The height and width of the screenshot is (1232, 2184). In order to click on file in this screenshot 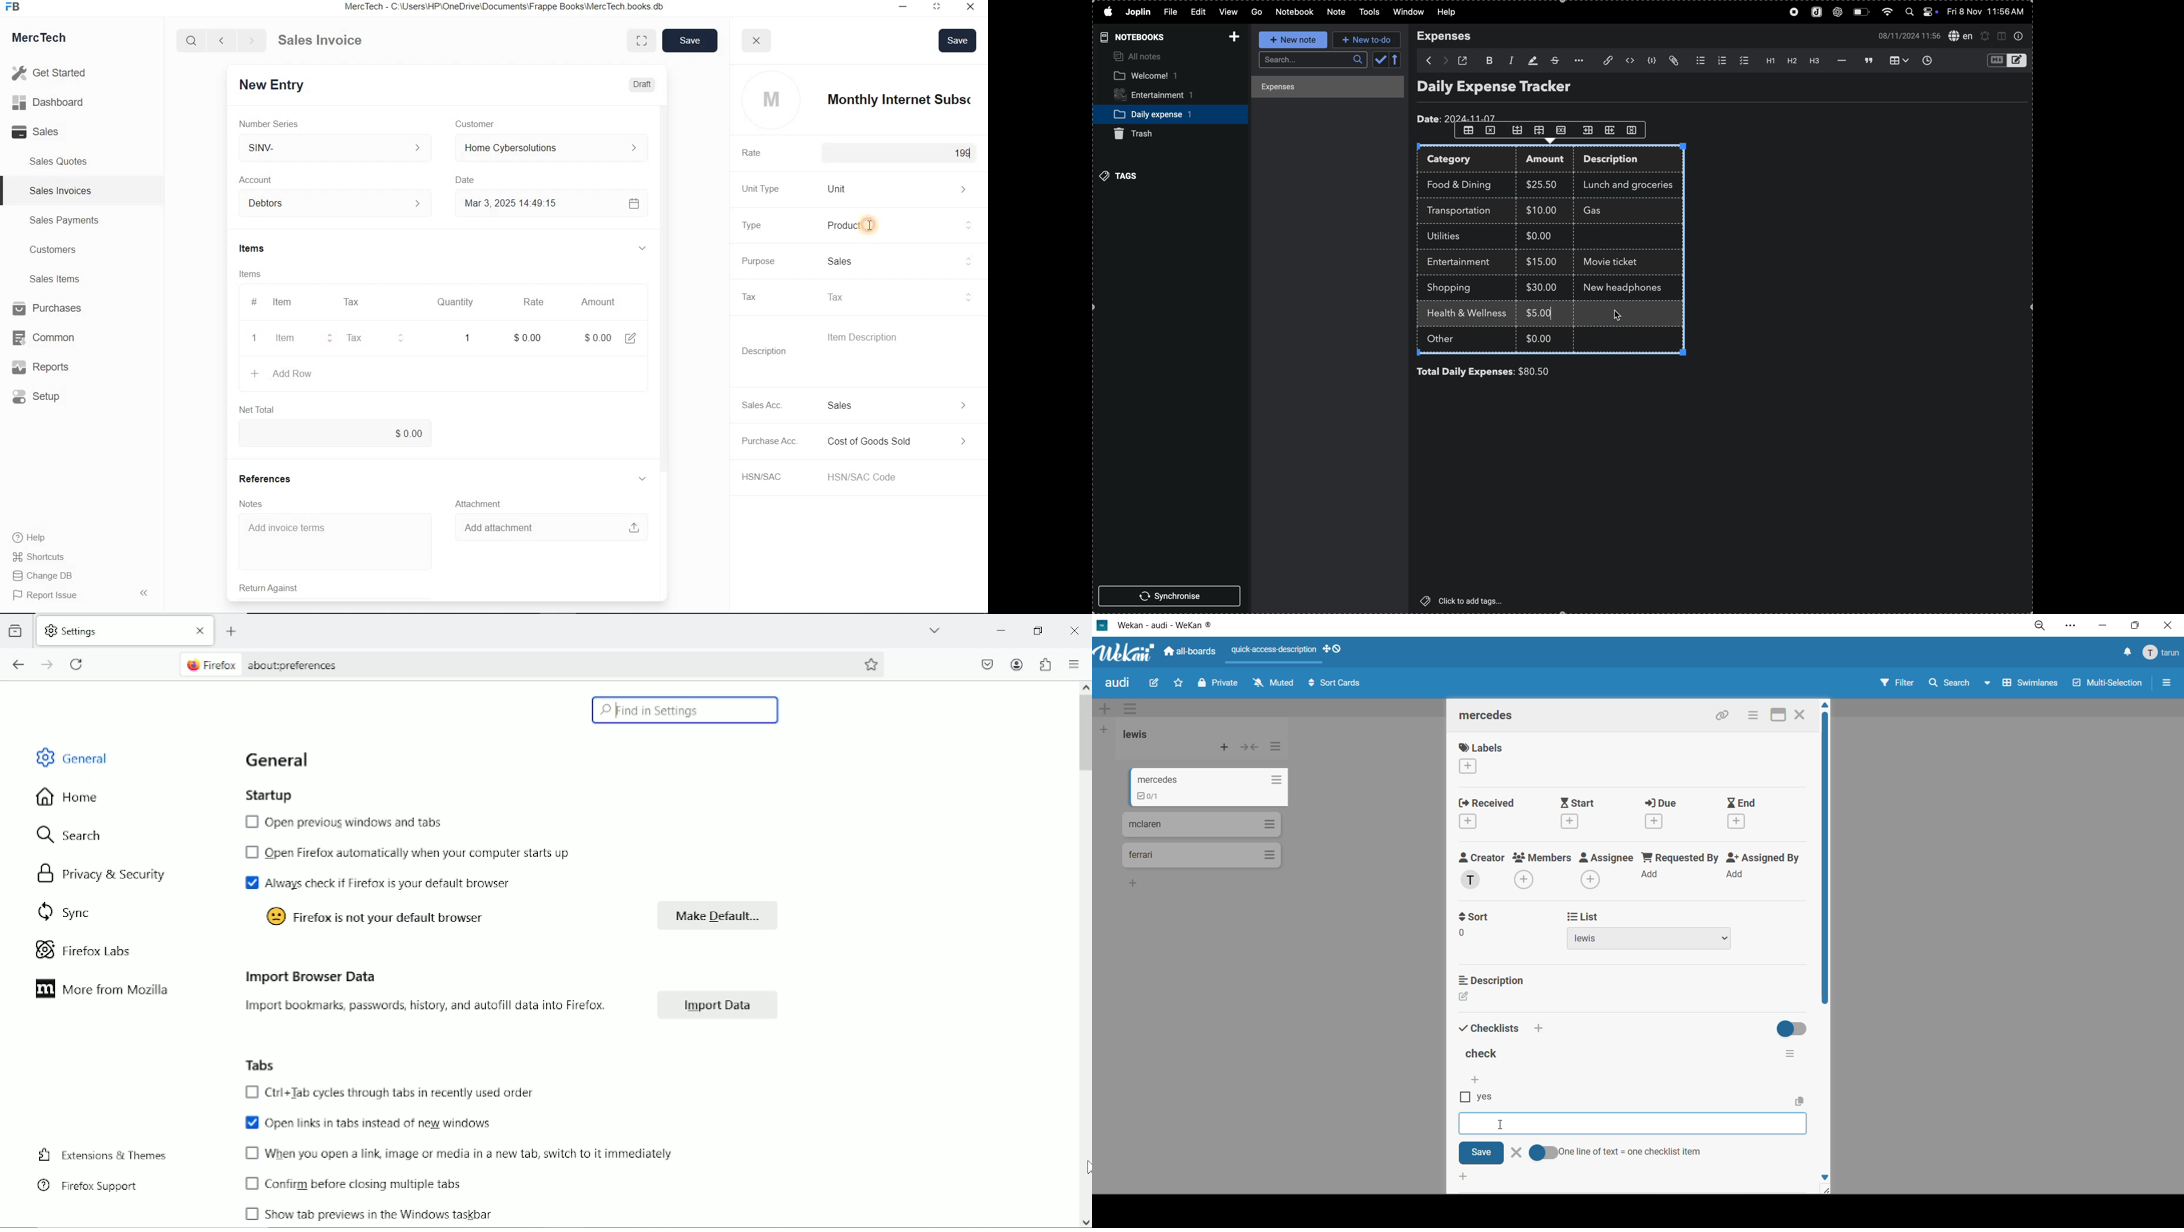, I will do `click(1169, 13)`.